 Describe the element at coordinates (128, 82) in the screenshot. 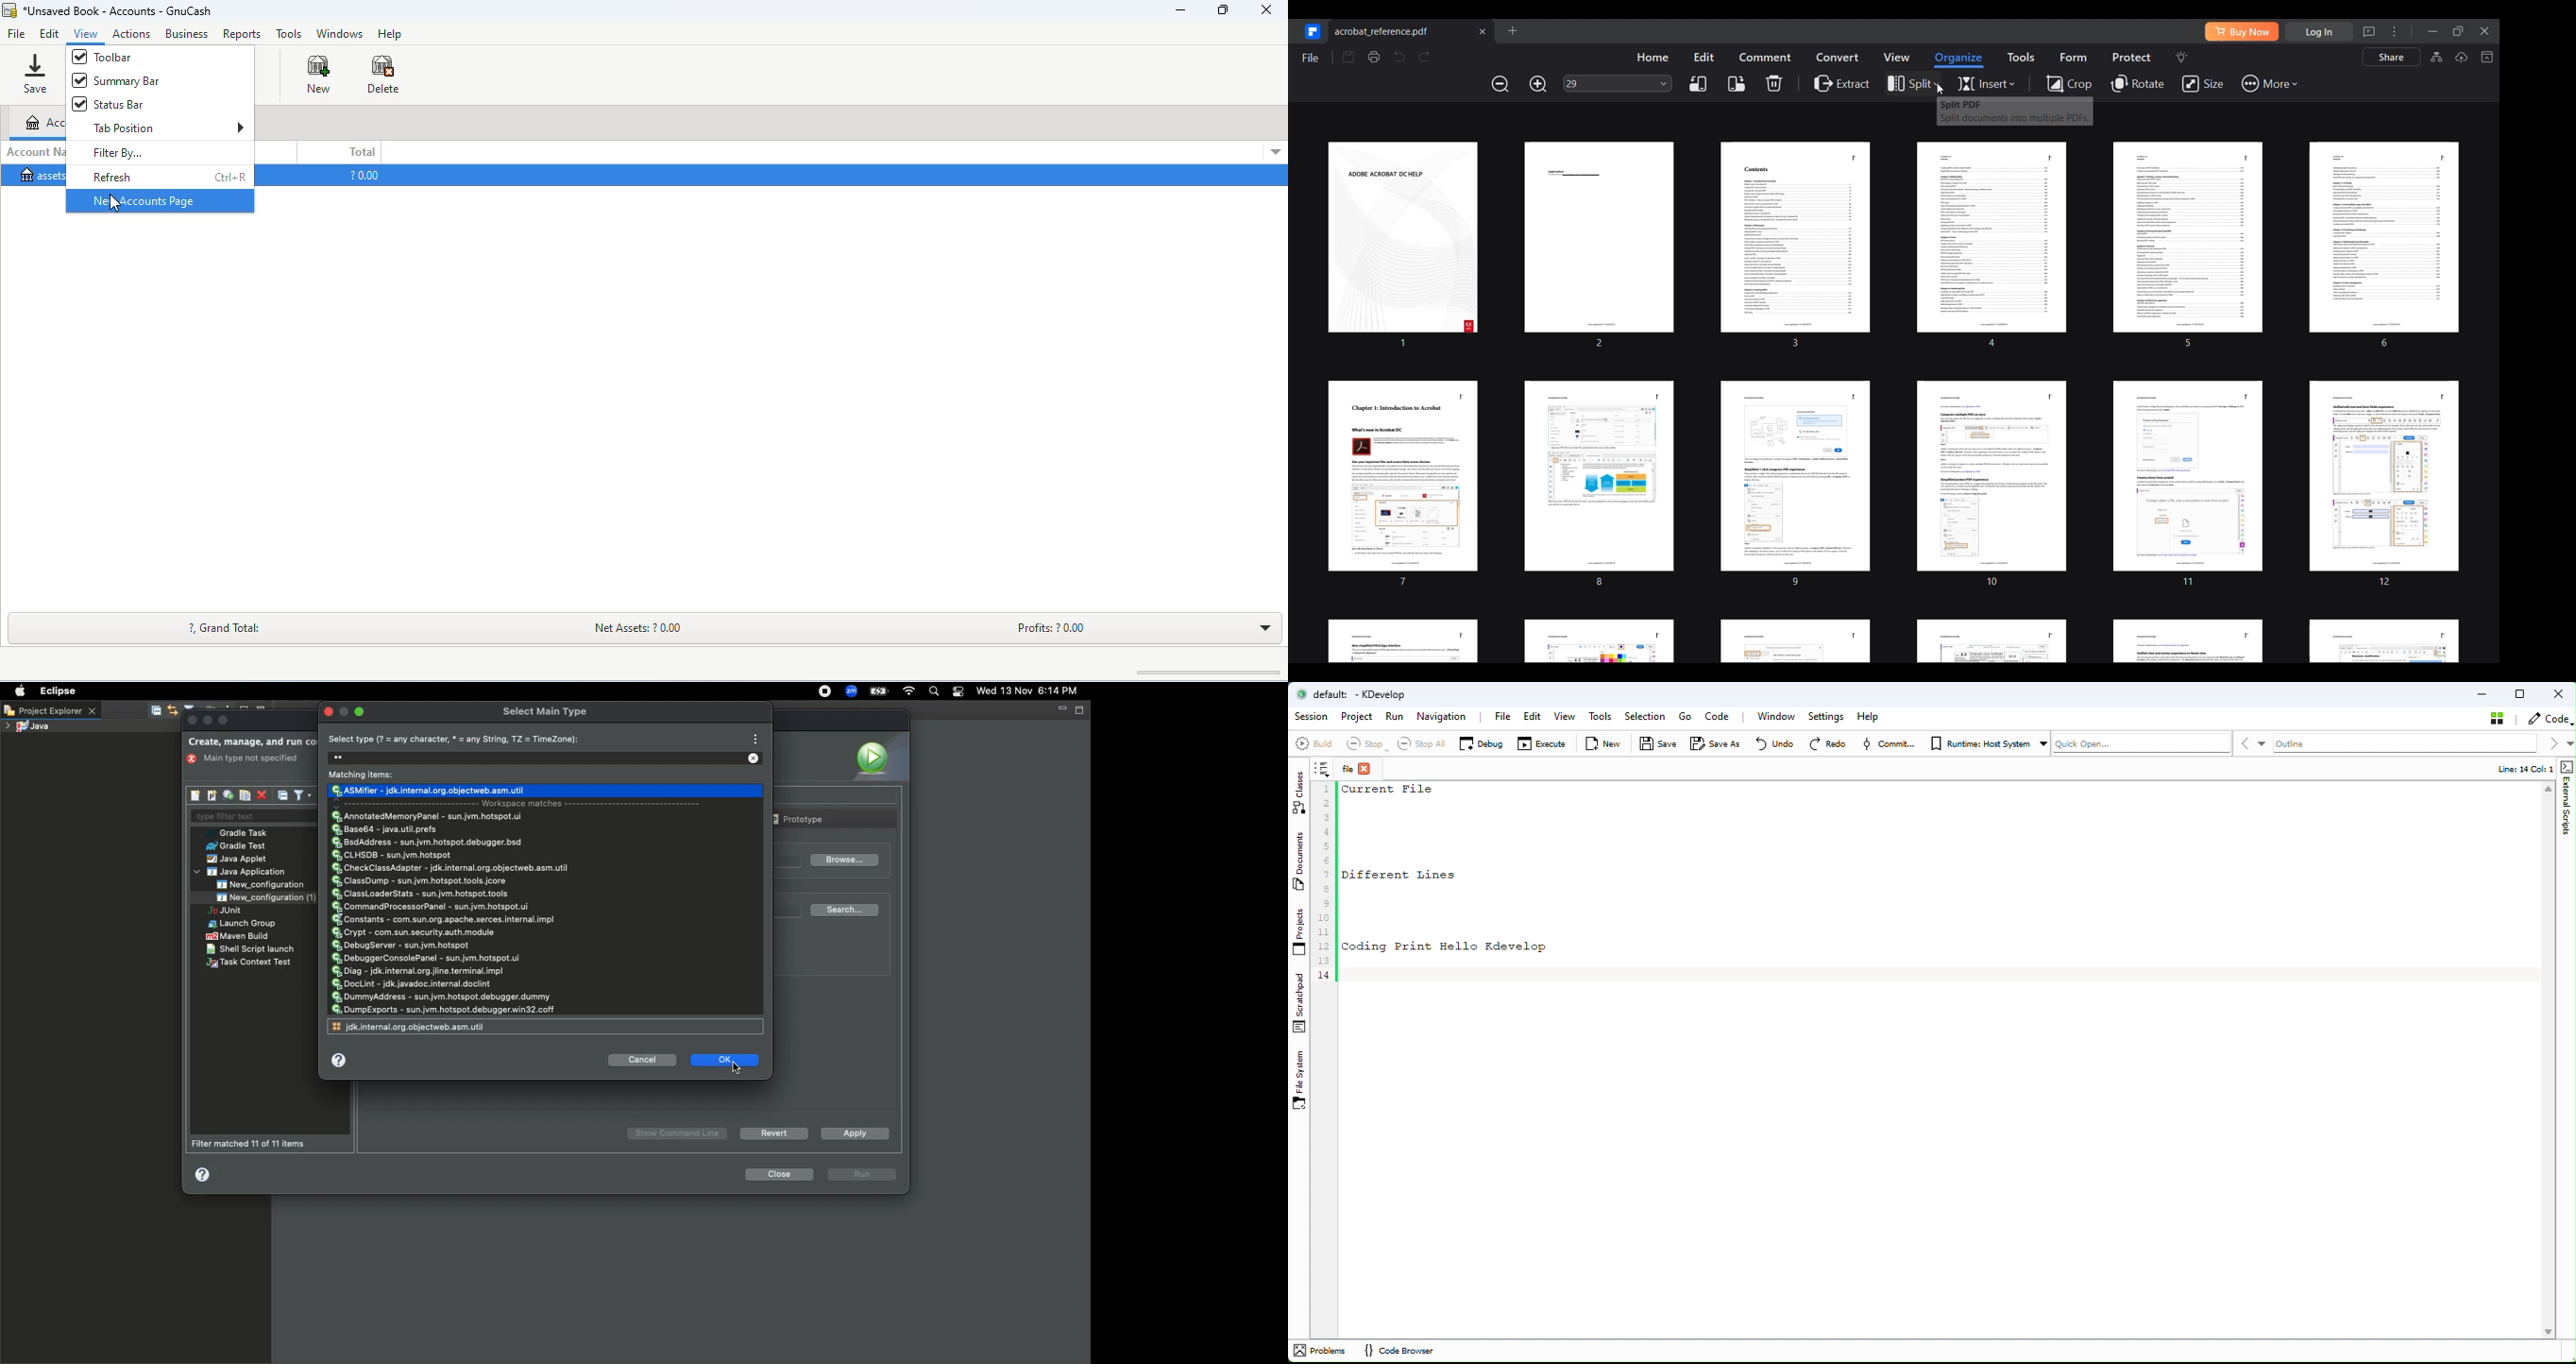

I see `summary bar` at that location.